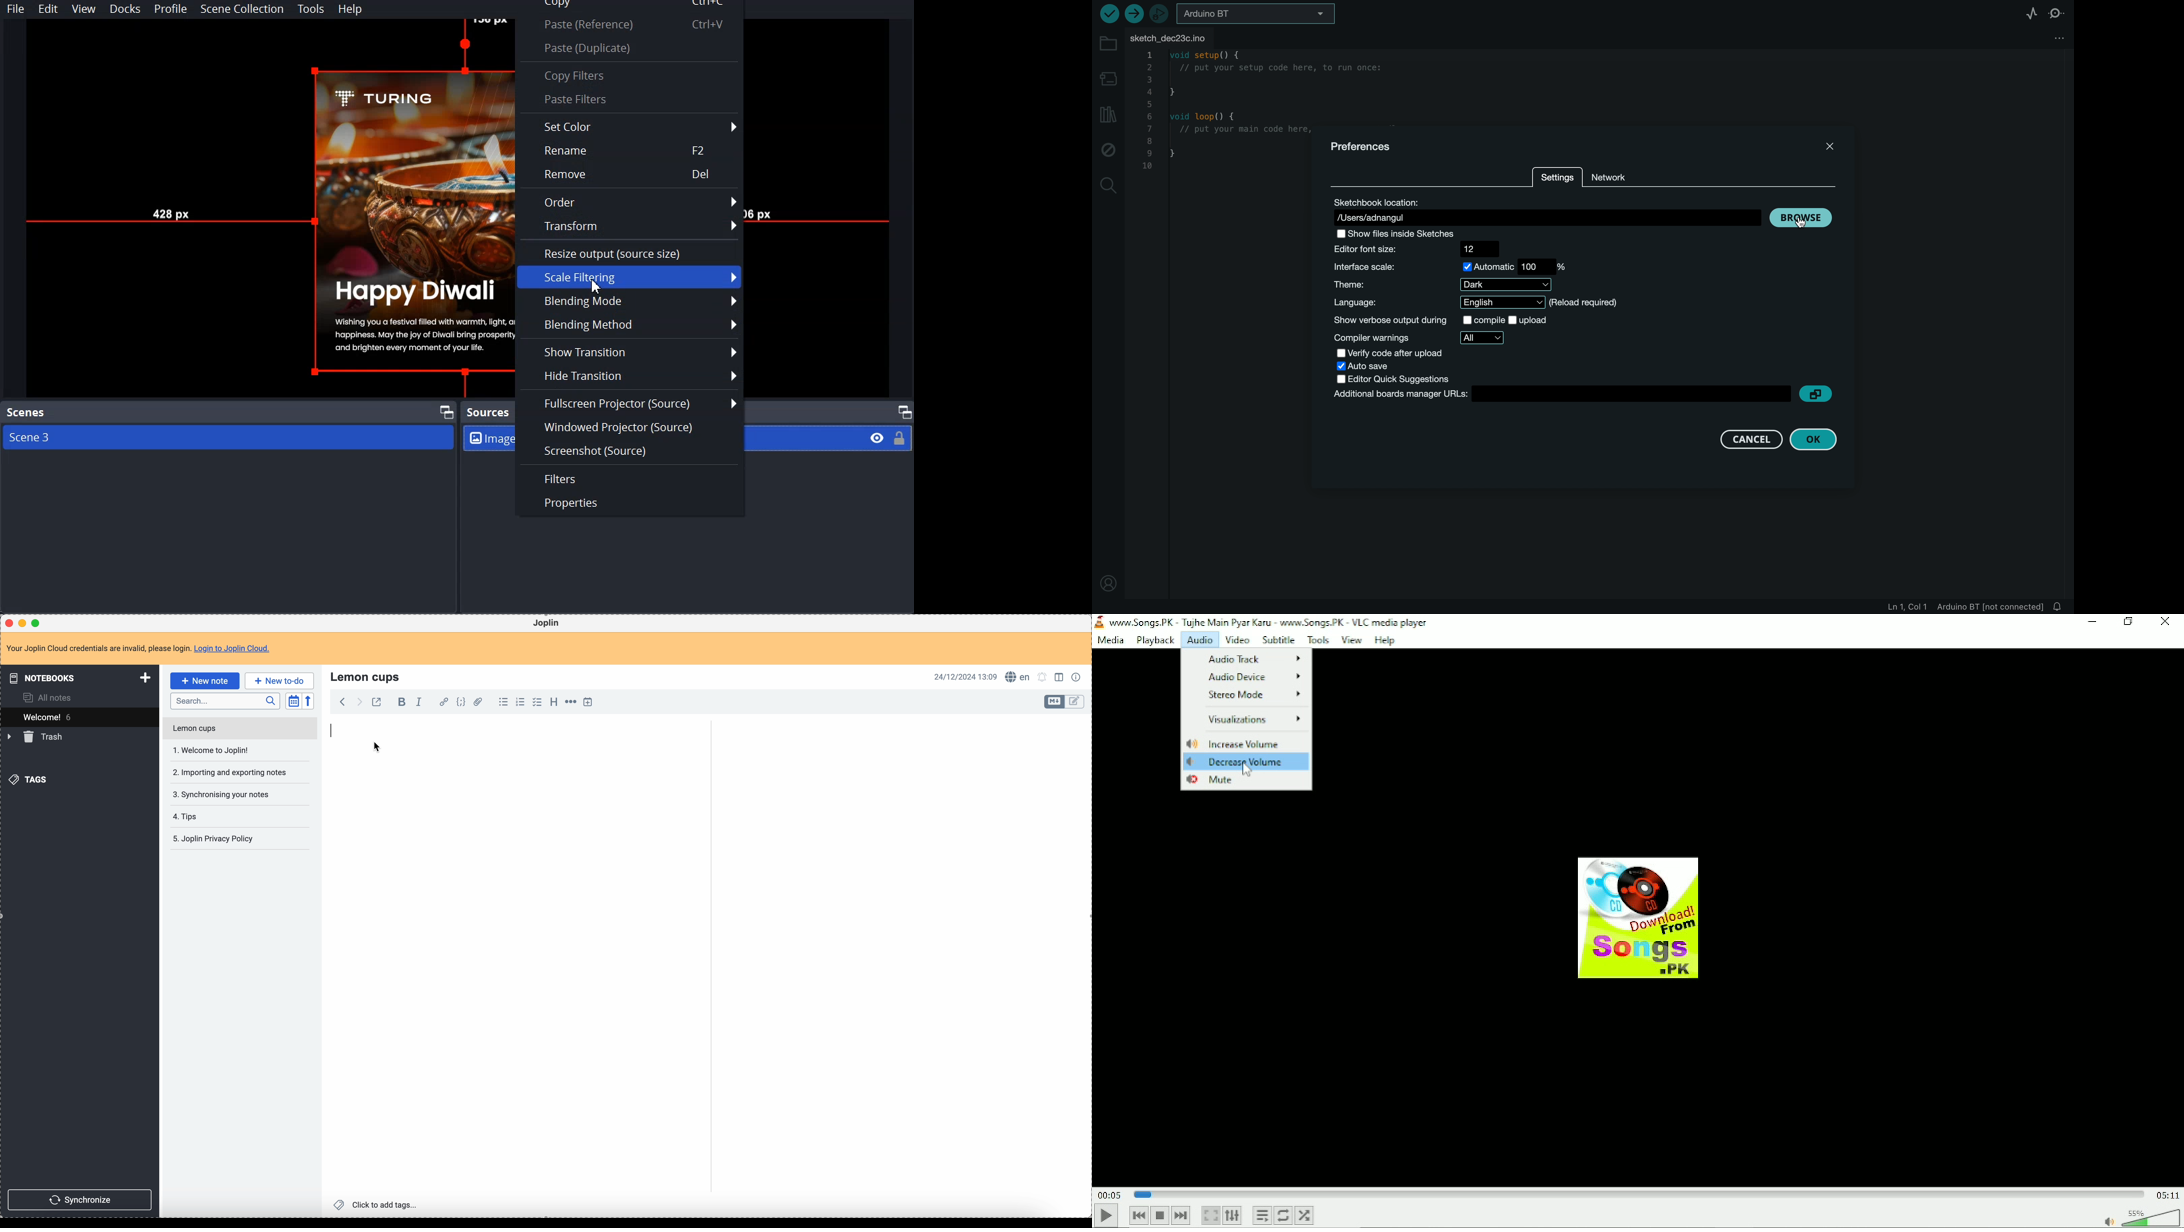 Image resolution: width=2184 pixels, height=1232 pixels. Describe the element at coordinates (630, 75) in the screenshot. I see `Copy Filters` at that location.